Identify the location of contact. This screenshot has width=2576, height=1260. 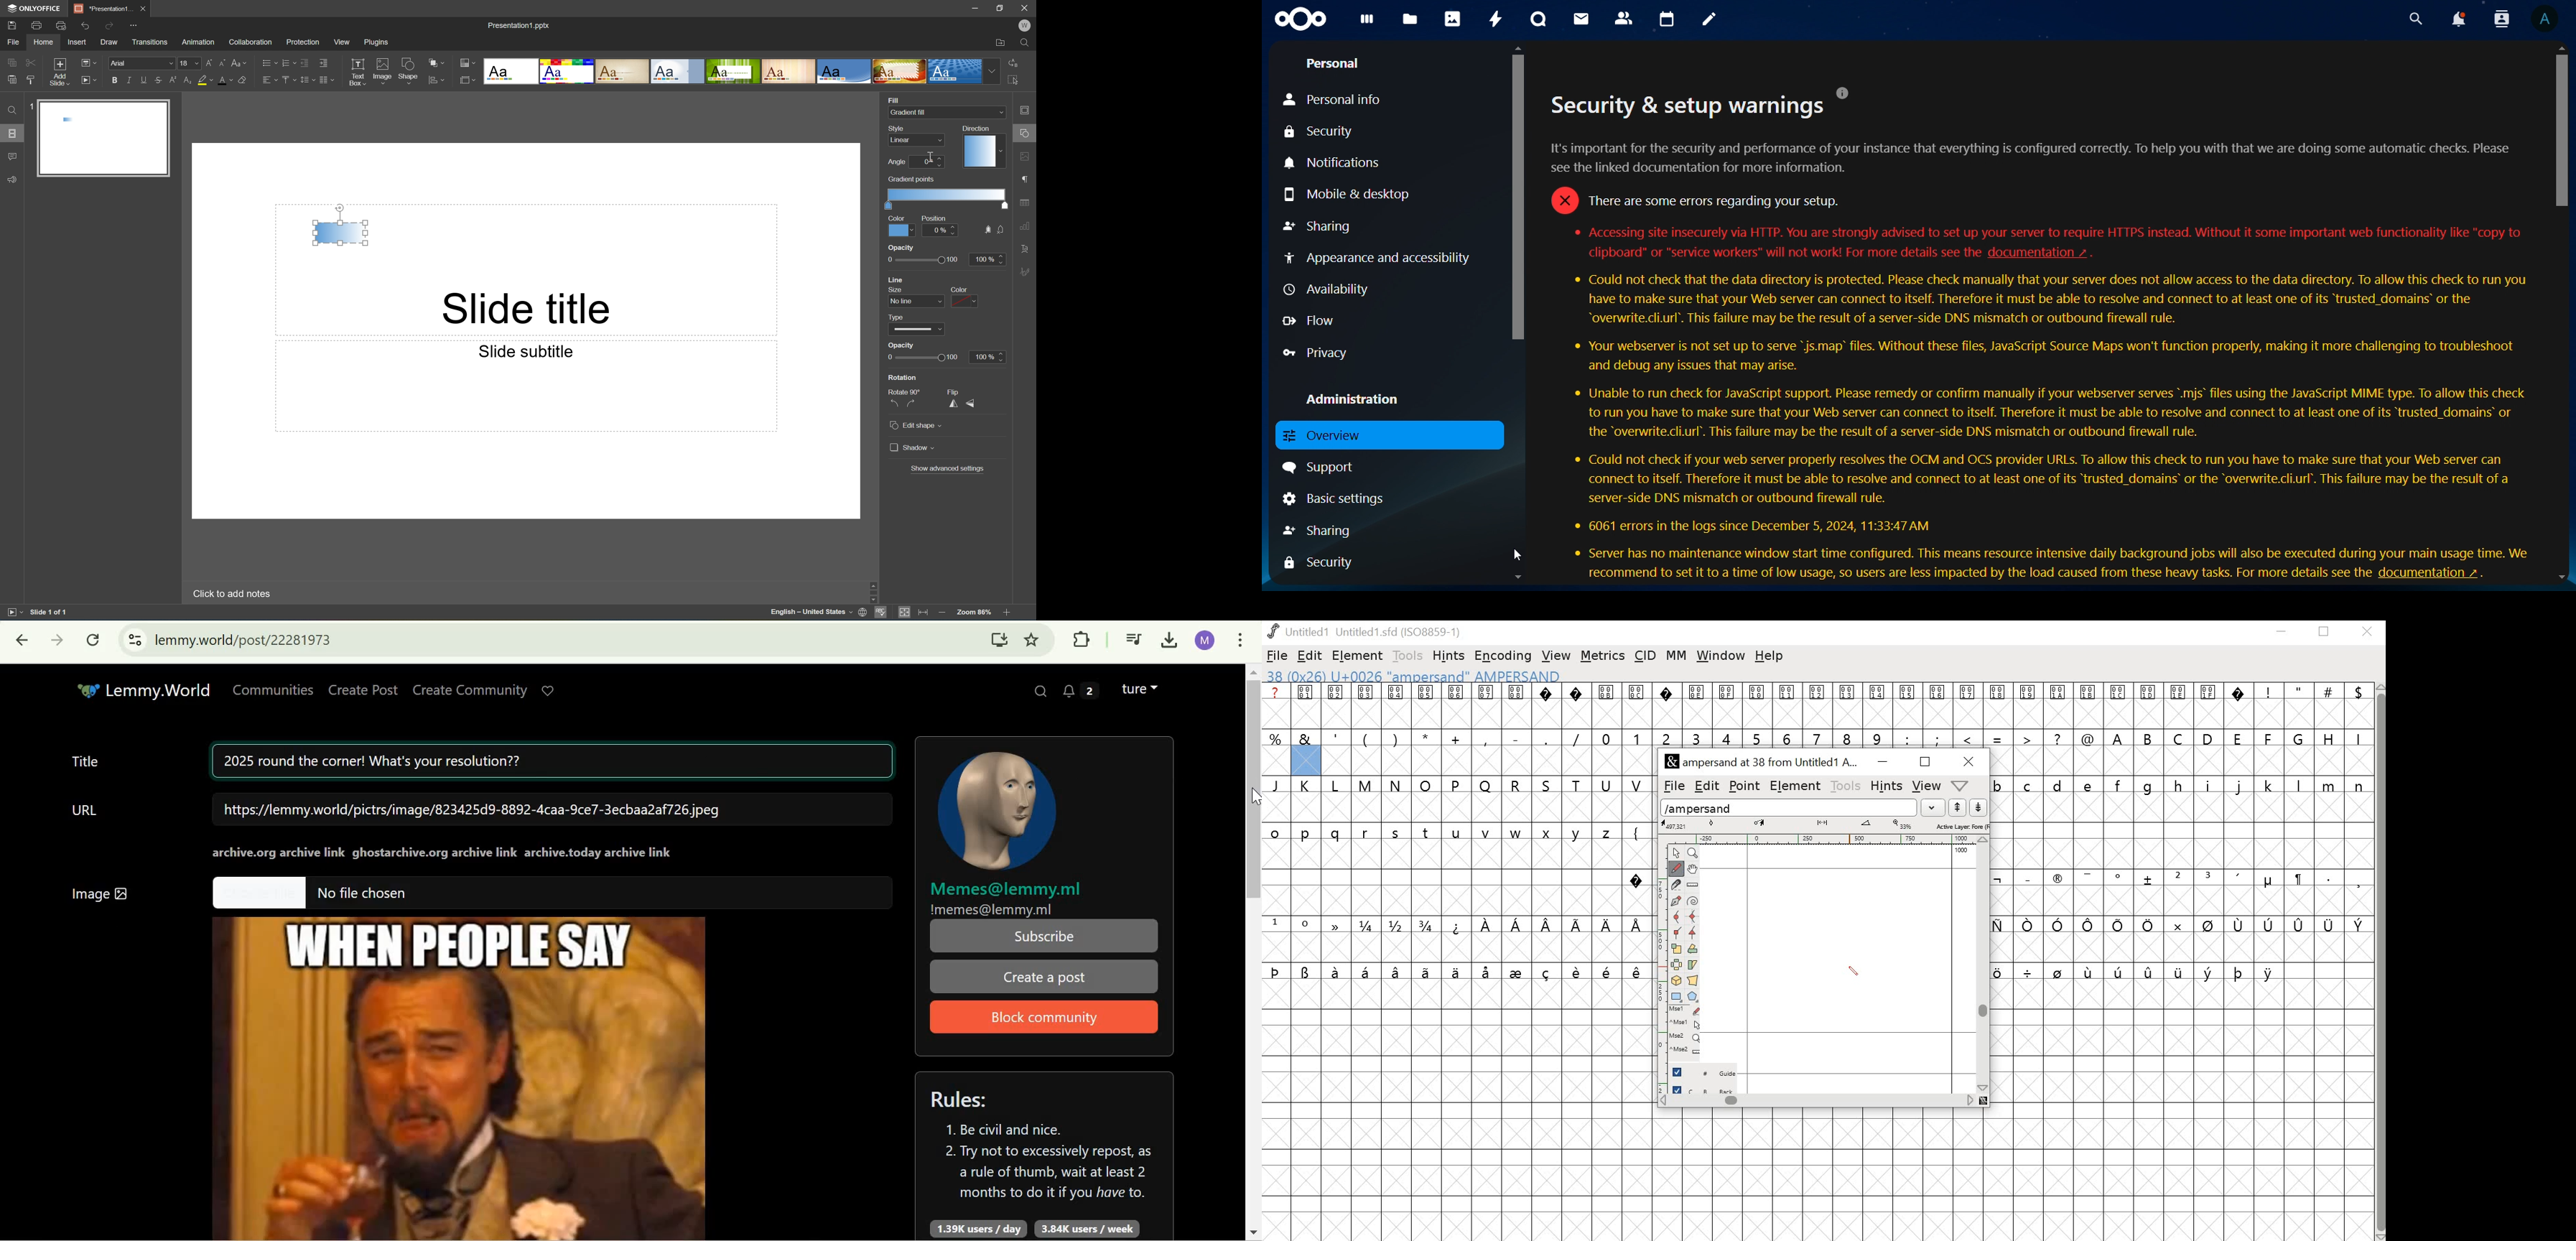
(1627, 19).